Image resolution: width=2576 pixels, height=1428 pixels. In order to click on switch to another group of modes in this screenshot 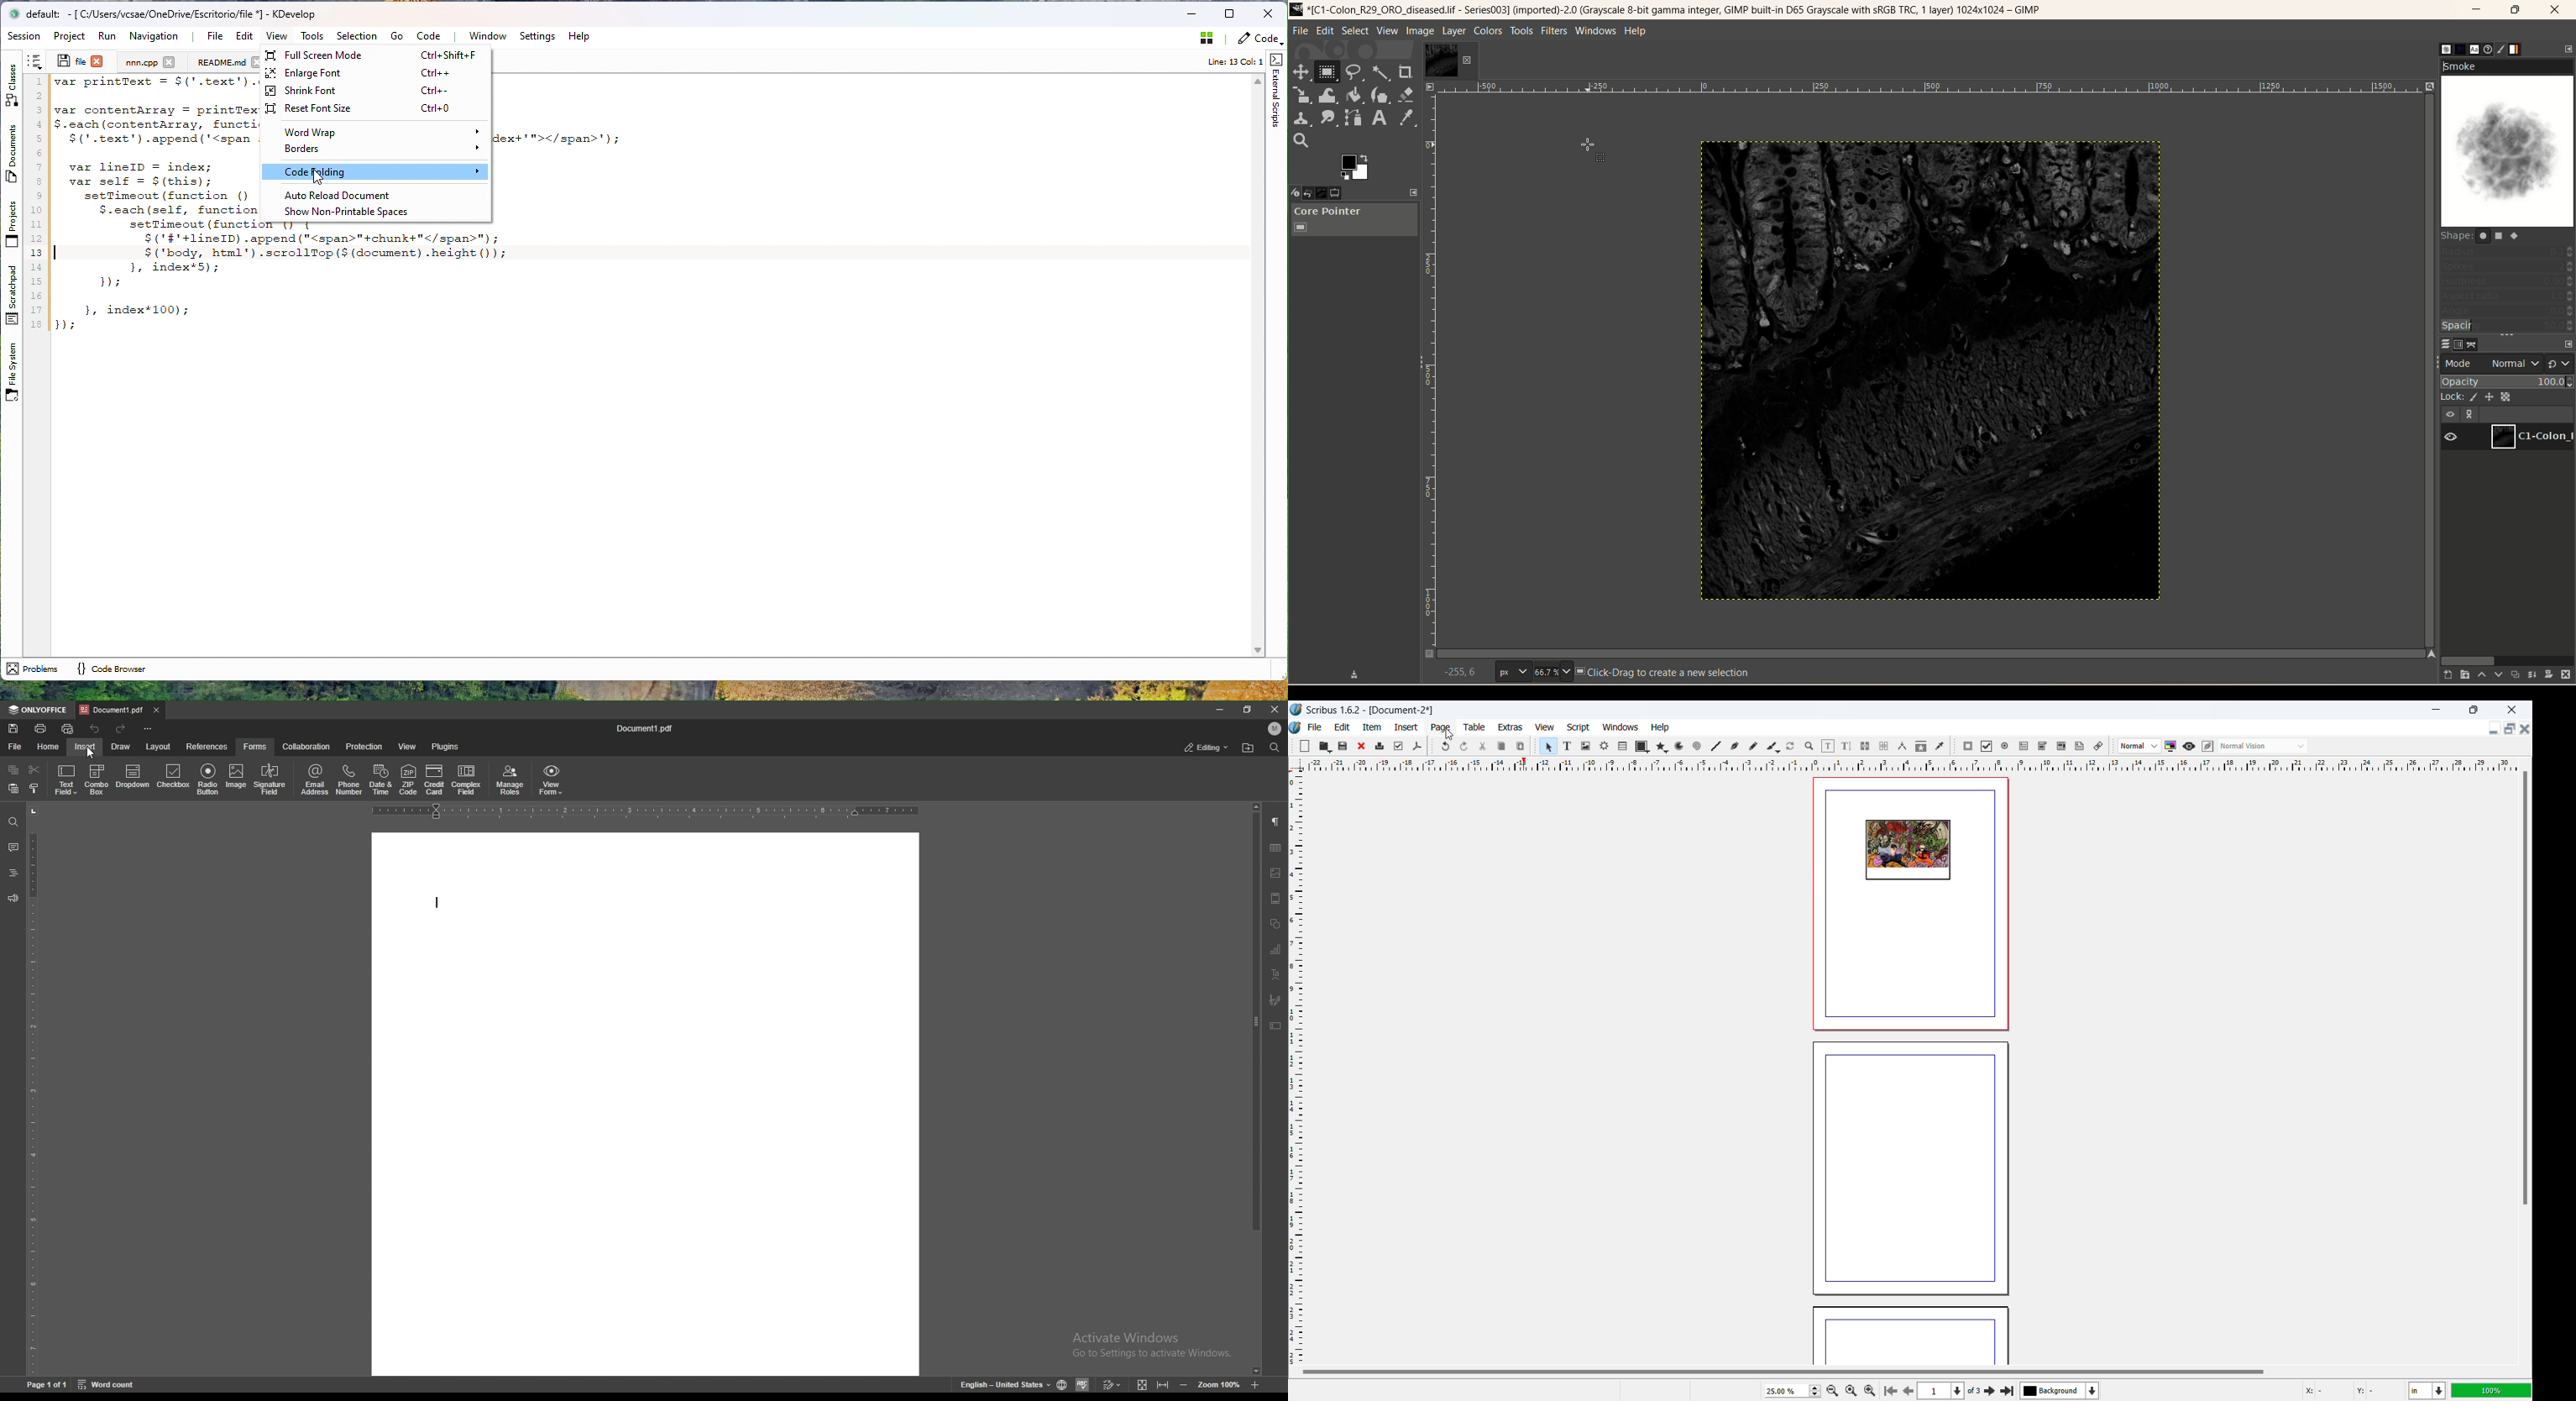, I will do `click(2560, 363)`.